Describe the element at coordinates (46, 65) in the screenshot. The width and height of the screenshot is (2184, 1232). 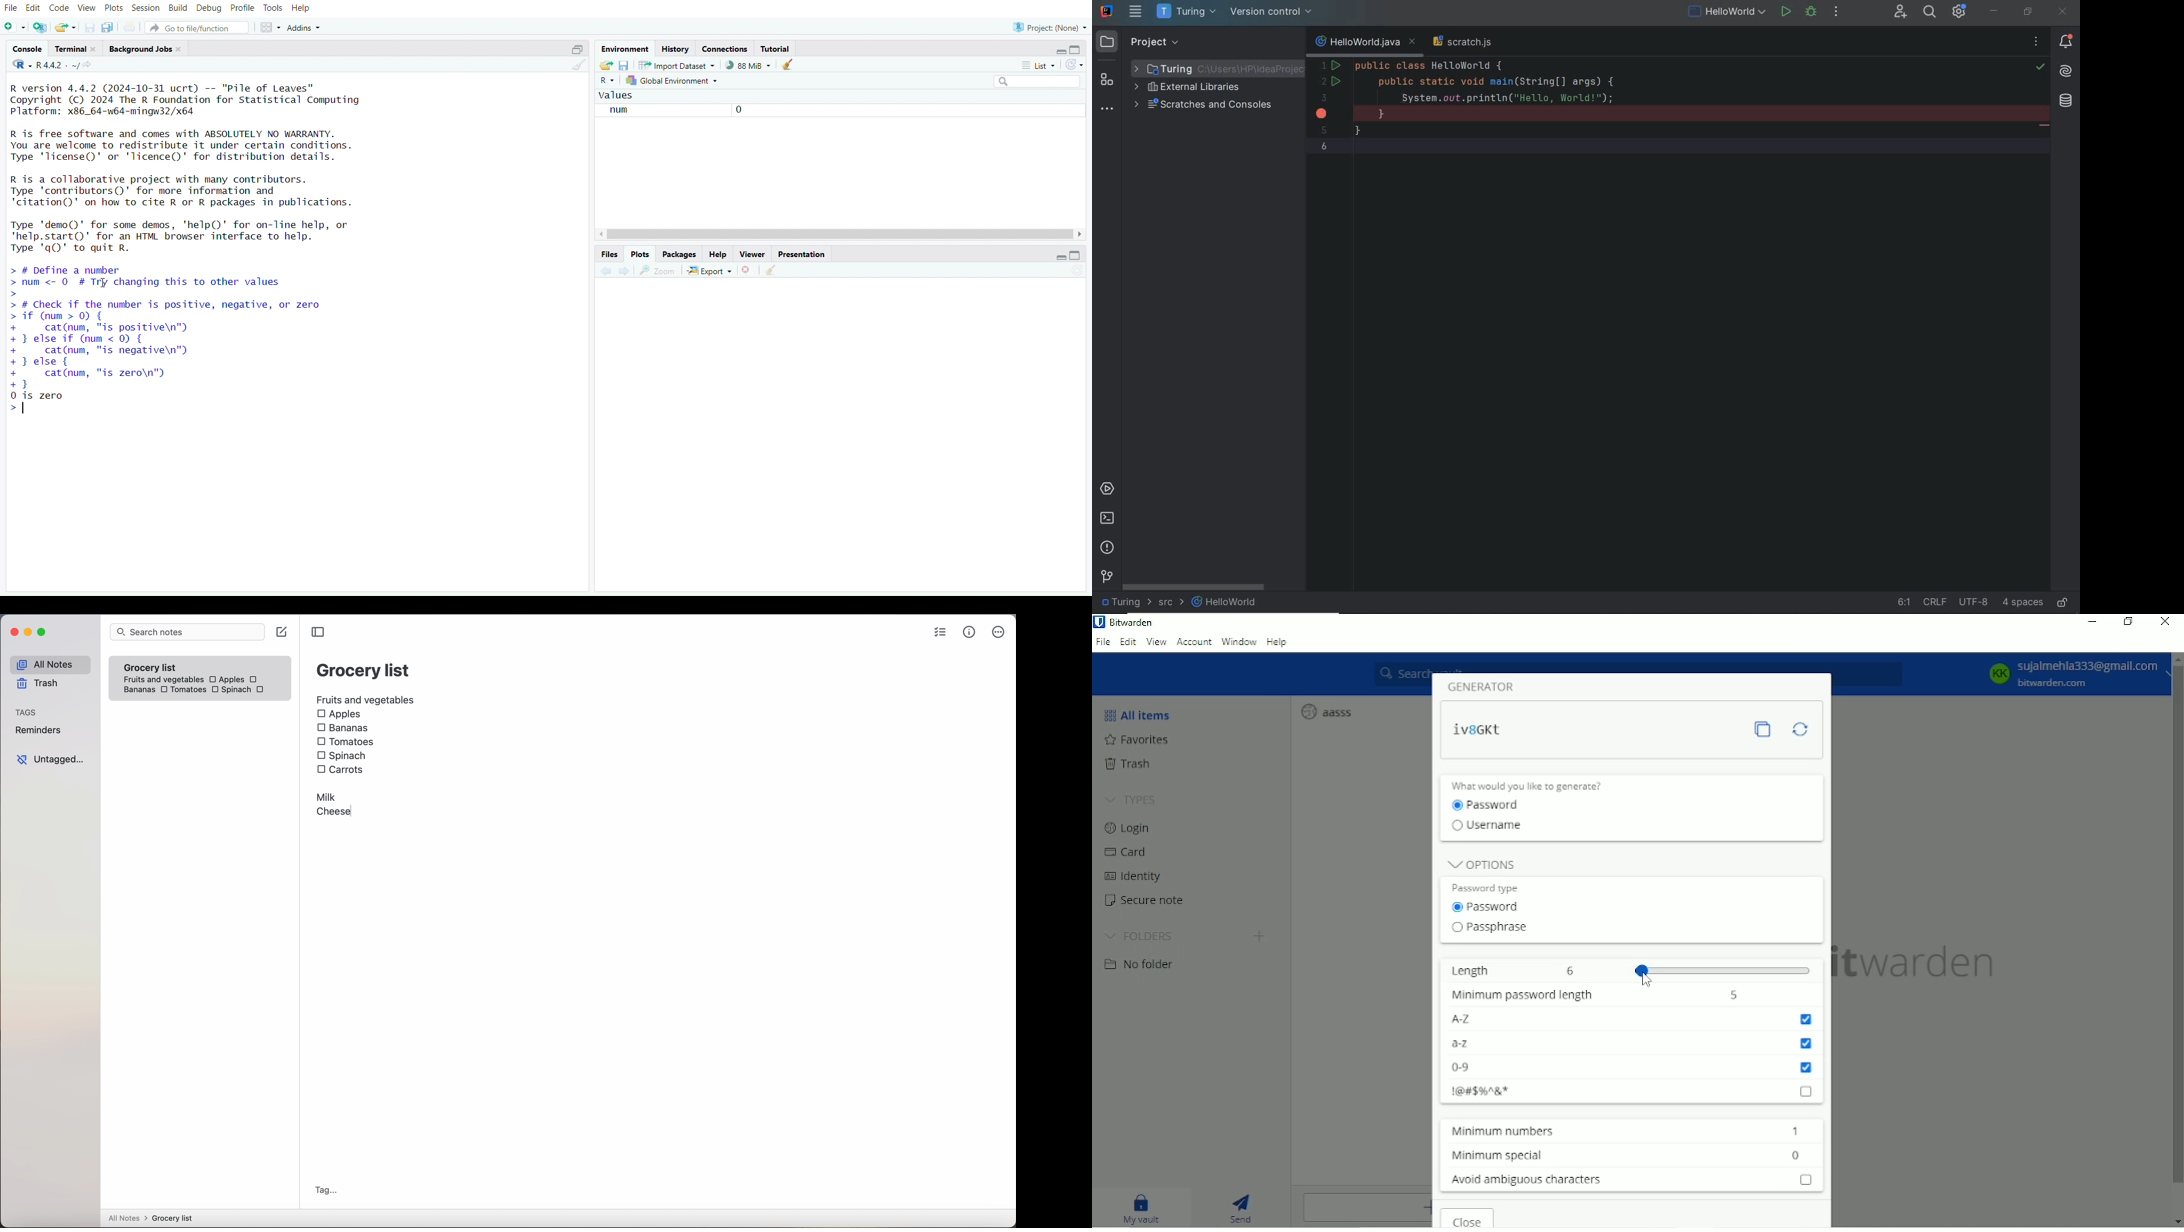
I see `R 4.4.2` at that location.